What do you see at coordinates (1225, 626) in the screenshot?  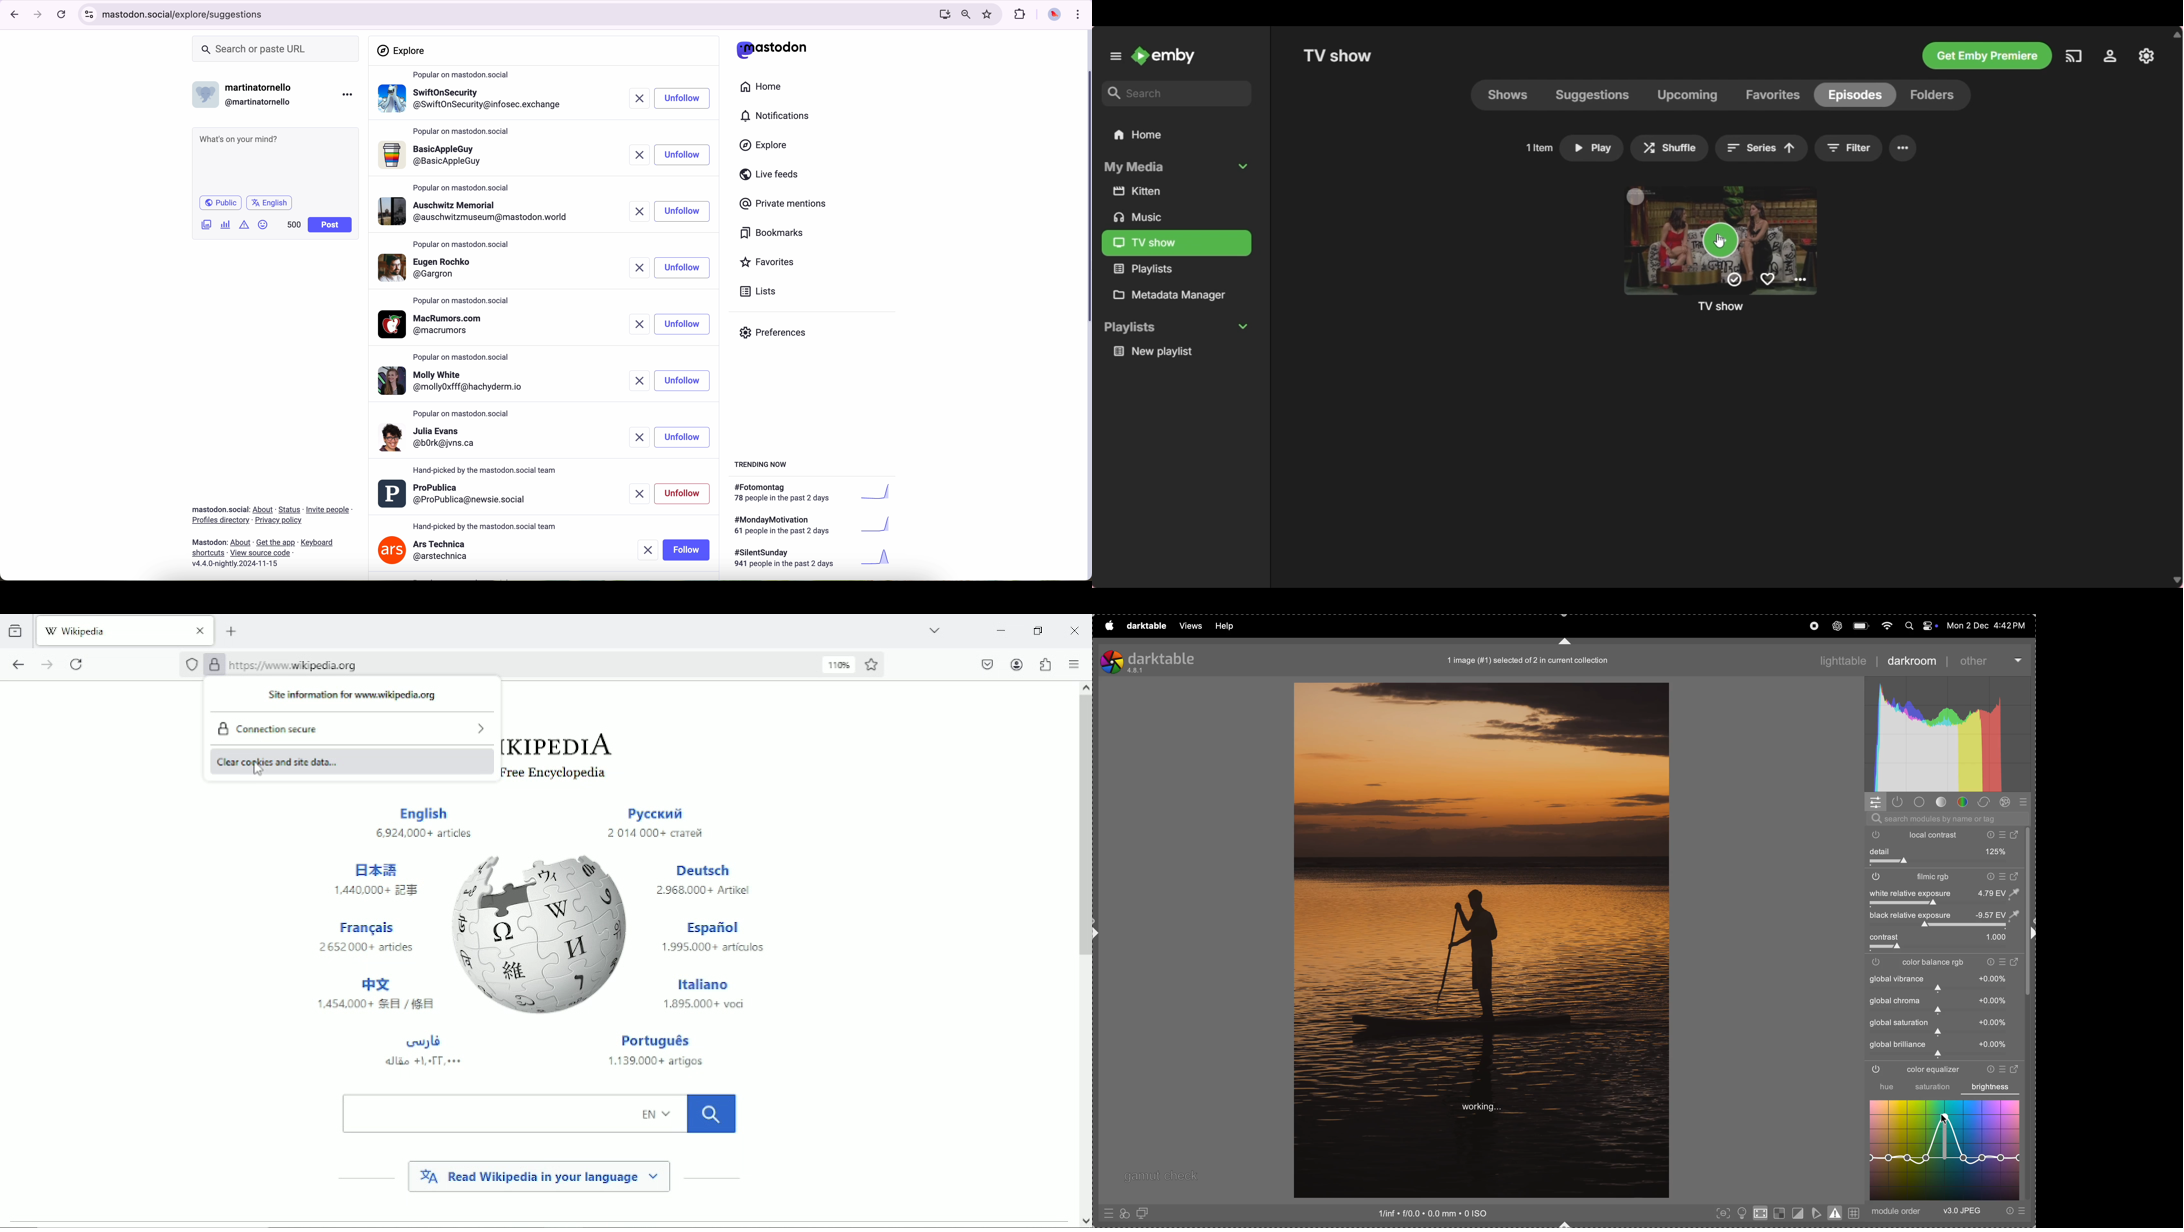 I see `help` at bounding box center [1225, 626].